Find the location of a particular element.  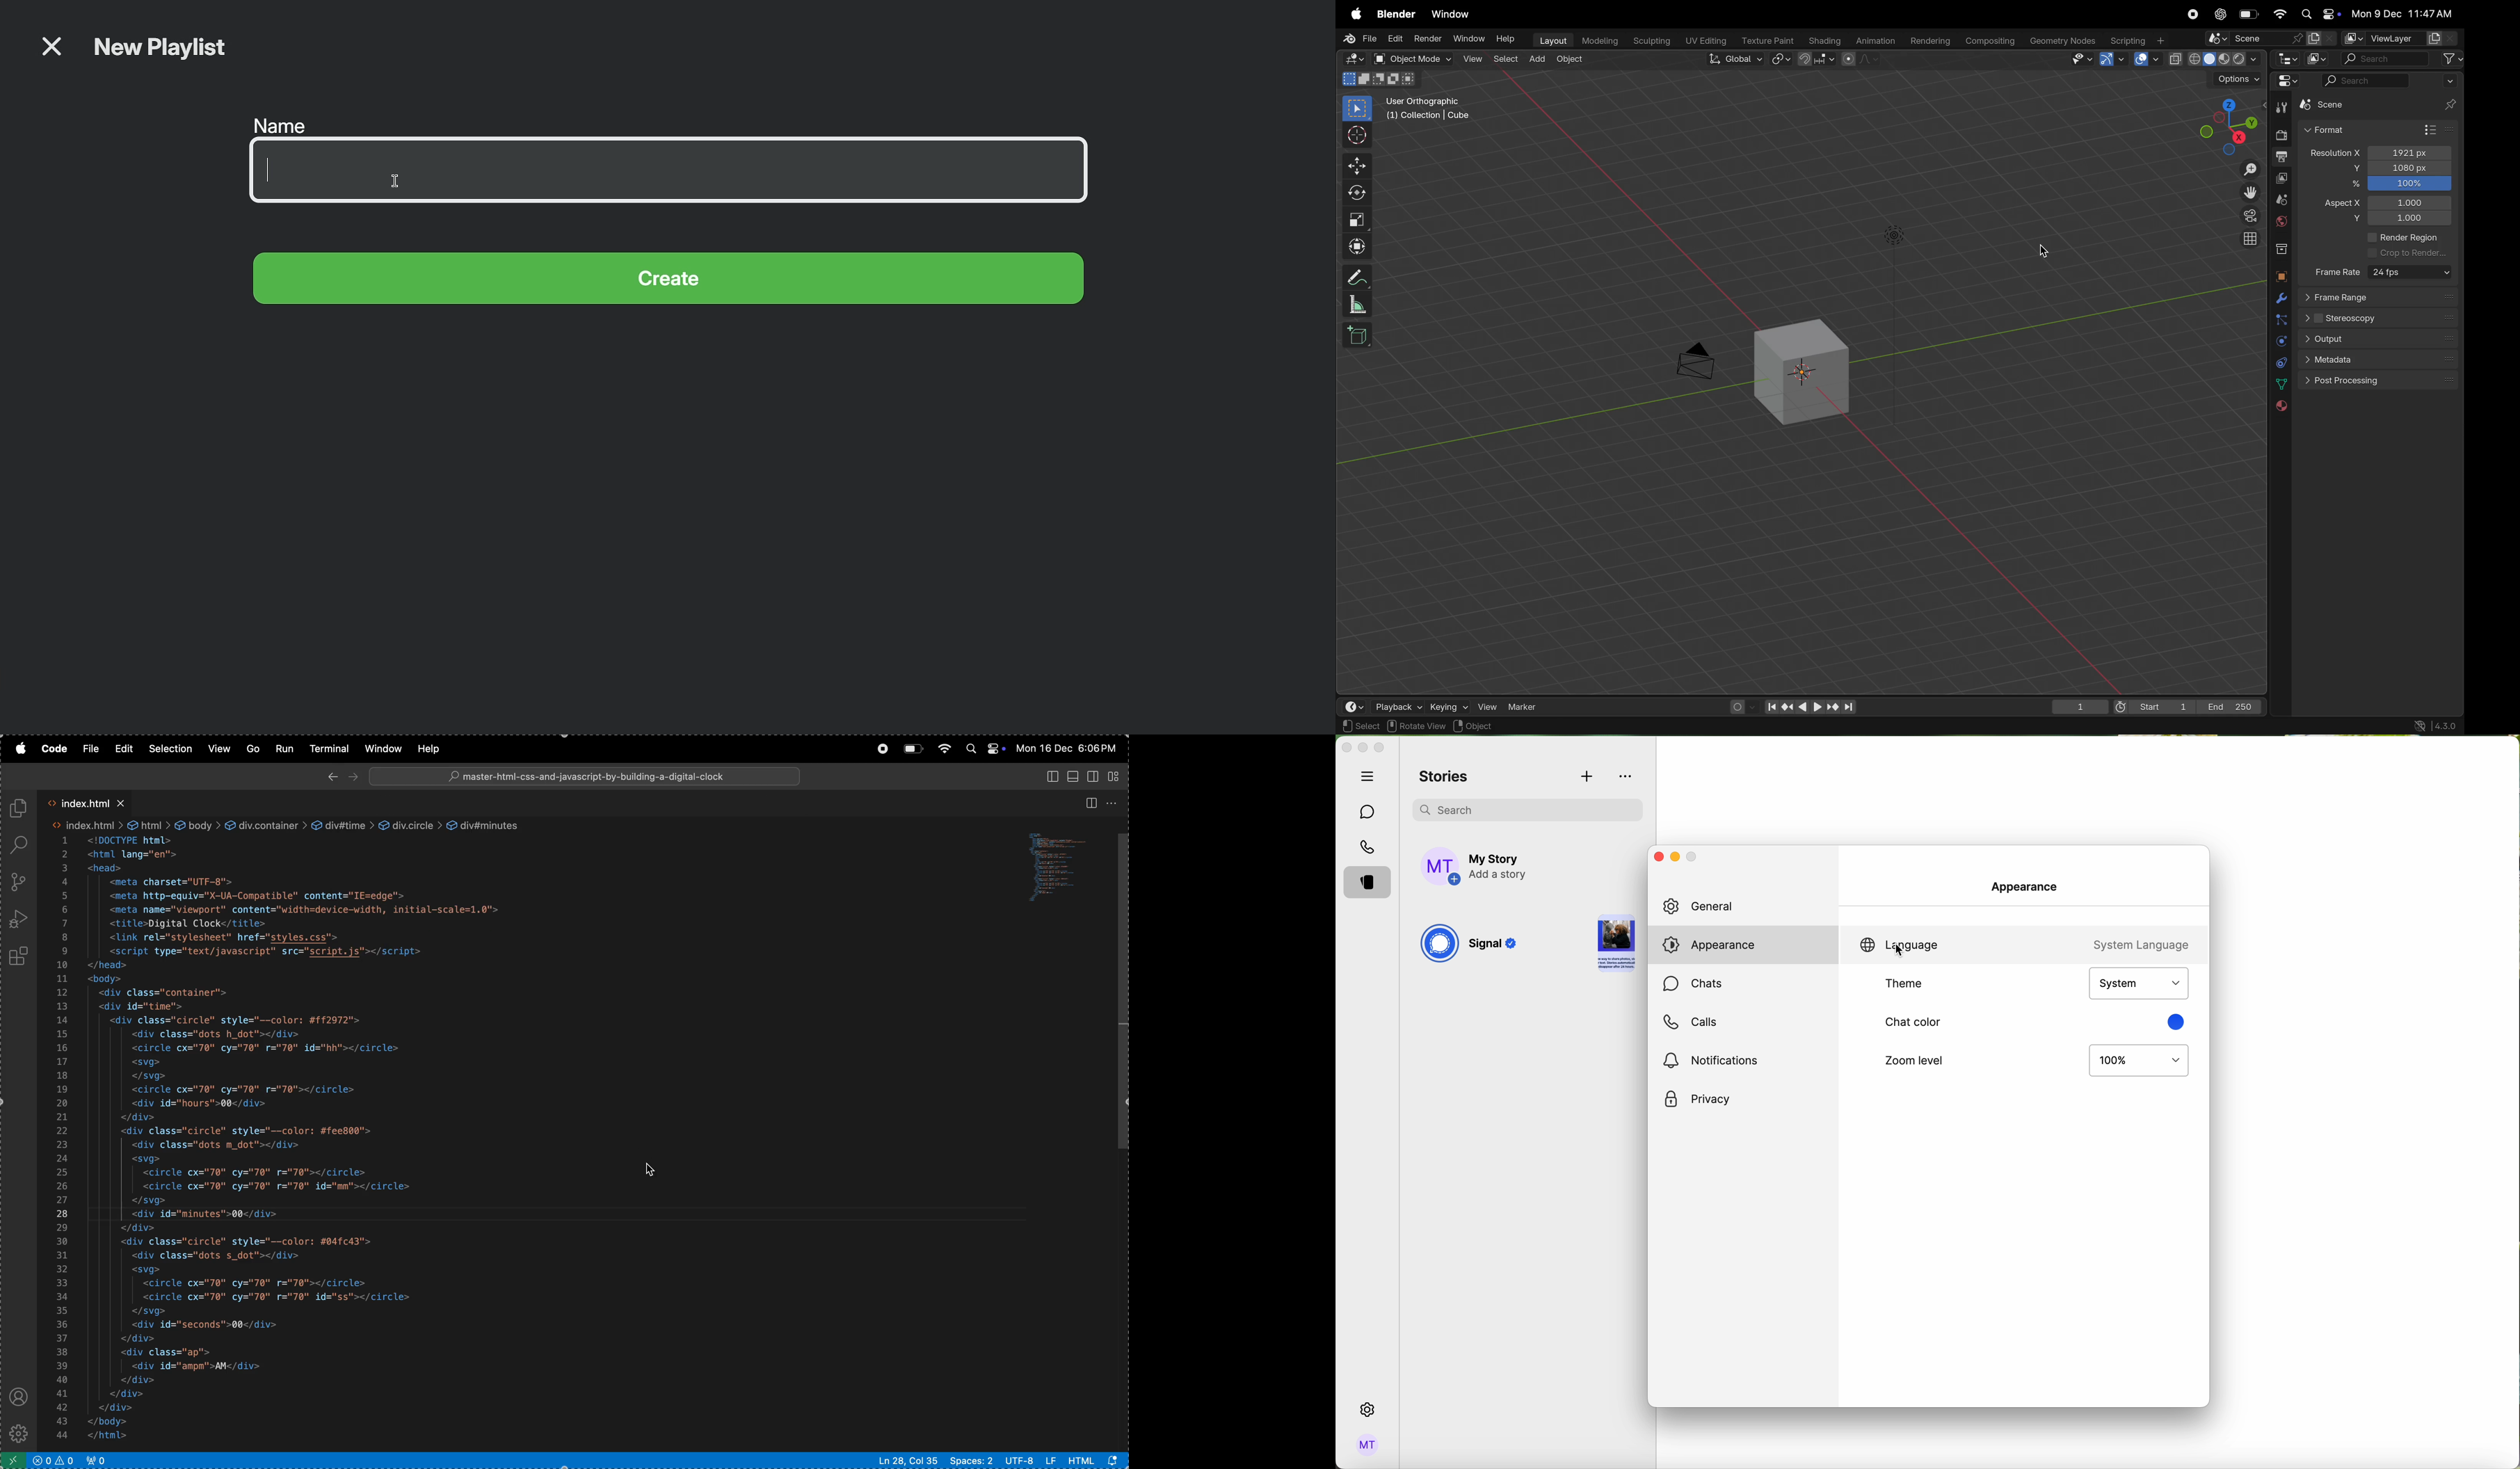

privacy is located at coordinates (1698, 1100).